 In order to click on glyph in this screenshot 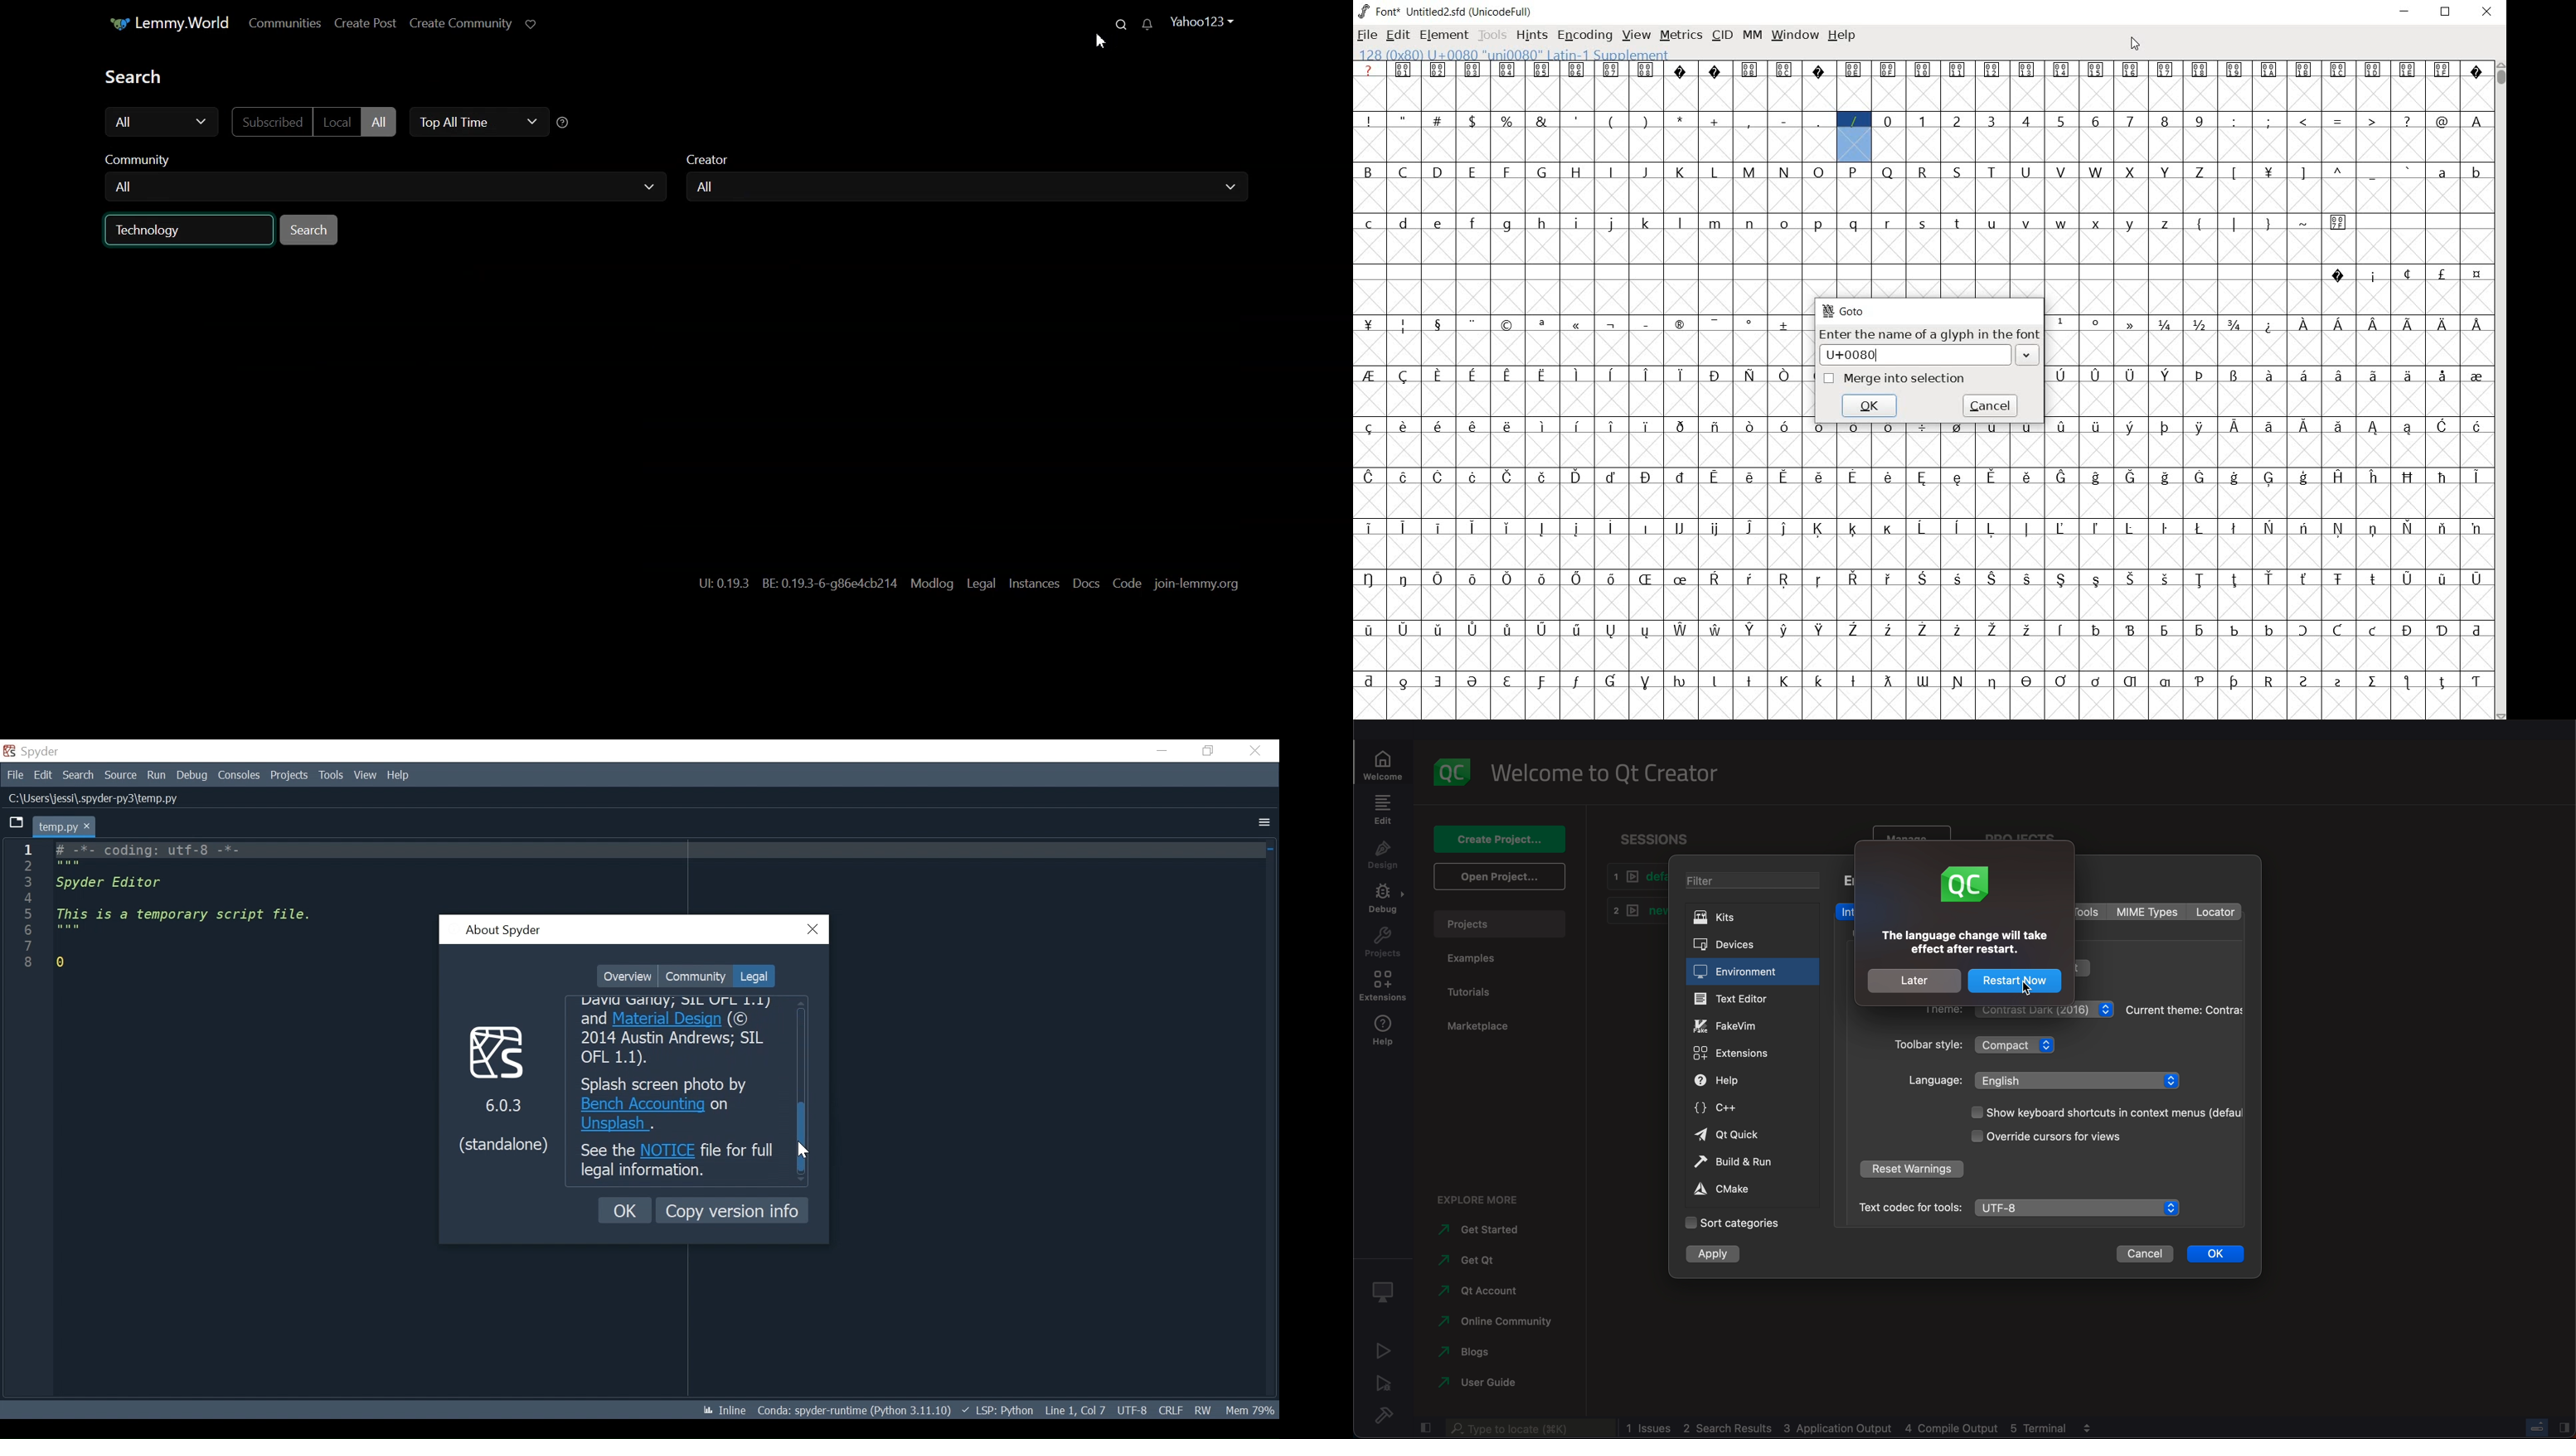, I will do `click(1820, 629)`.